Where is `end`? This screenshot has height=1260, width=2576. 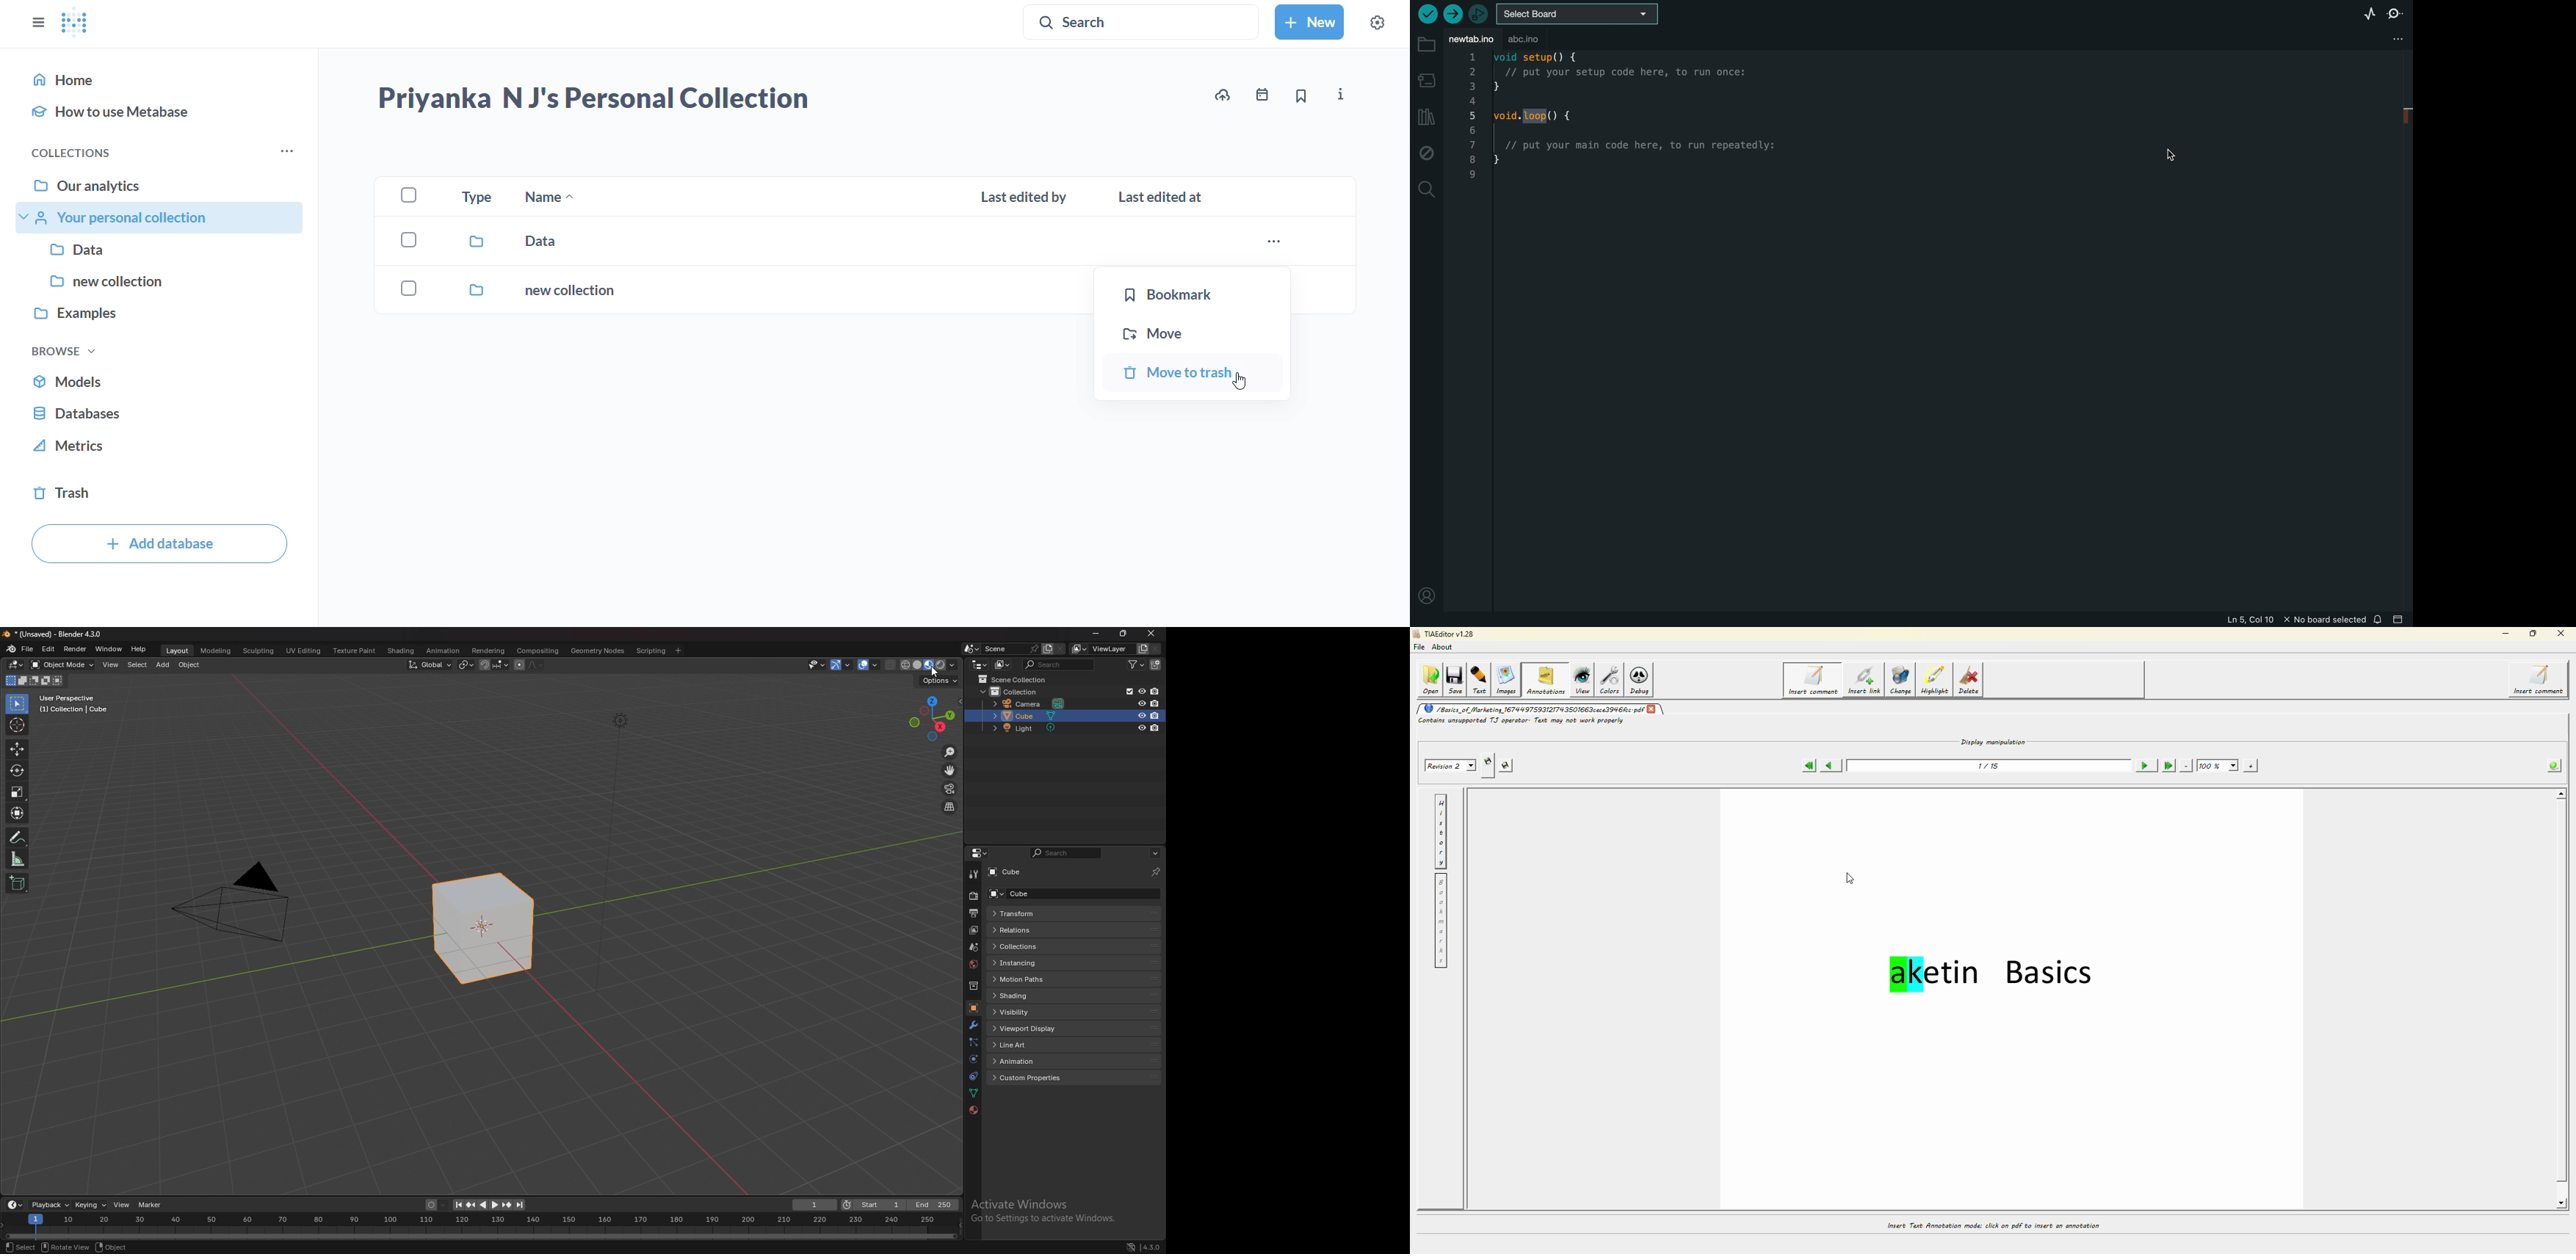
end is located at coordinates (936, 1205).